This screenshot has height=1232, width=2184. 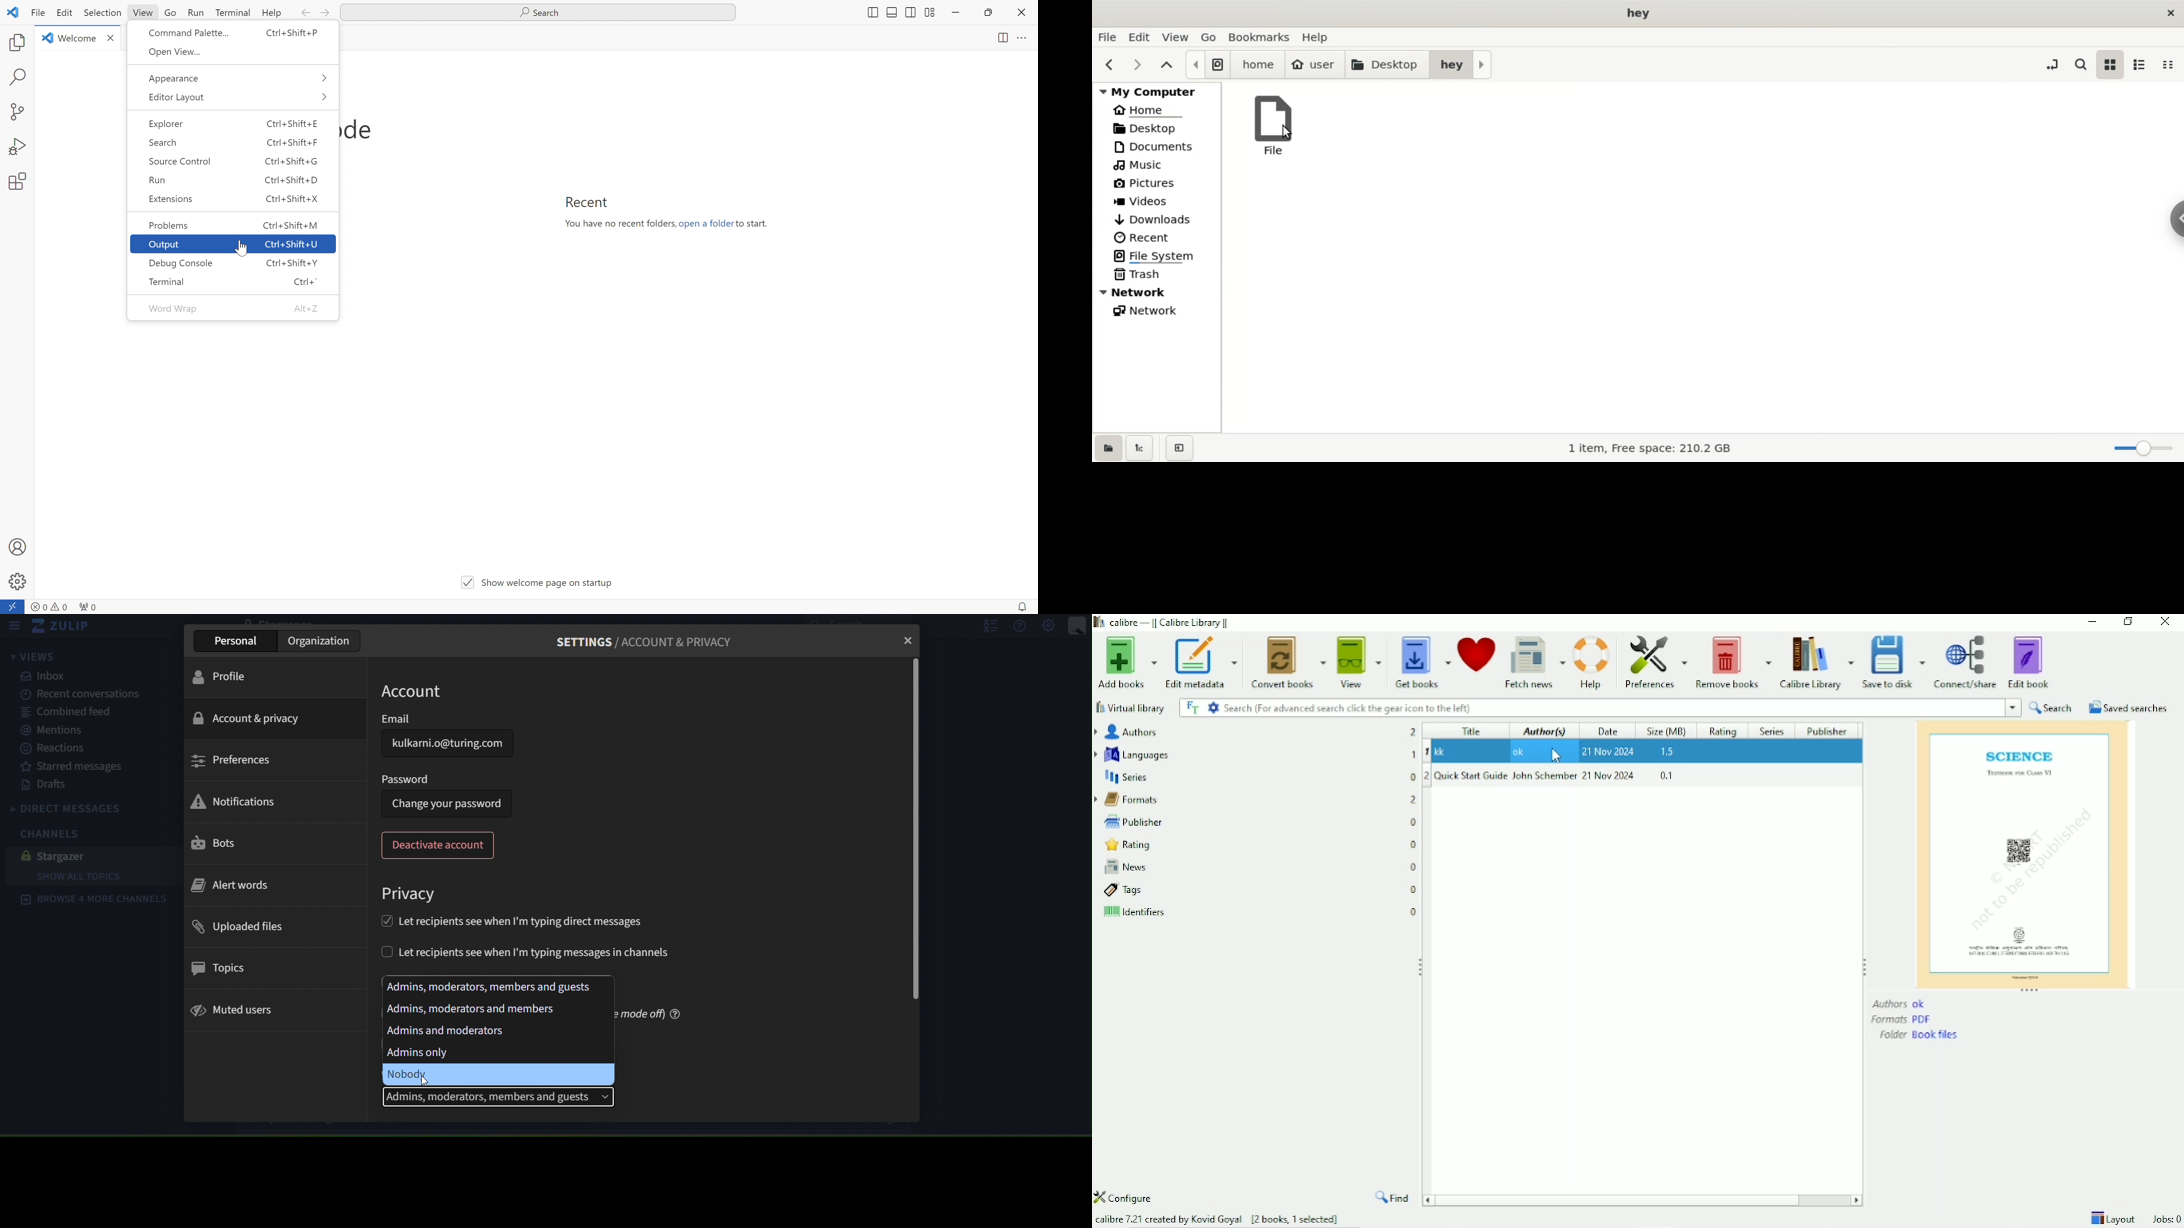 I want to click on Add books, so click(x=1125, y=664).